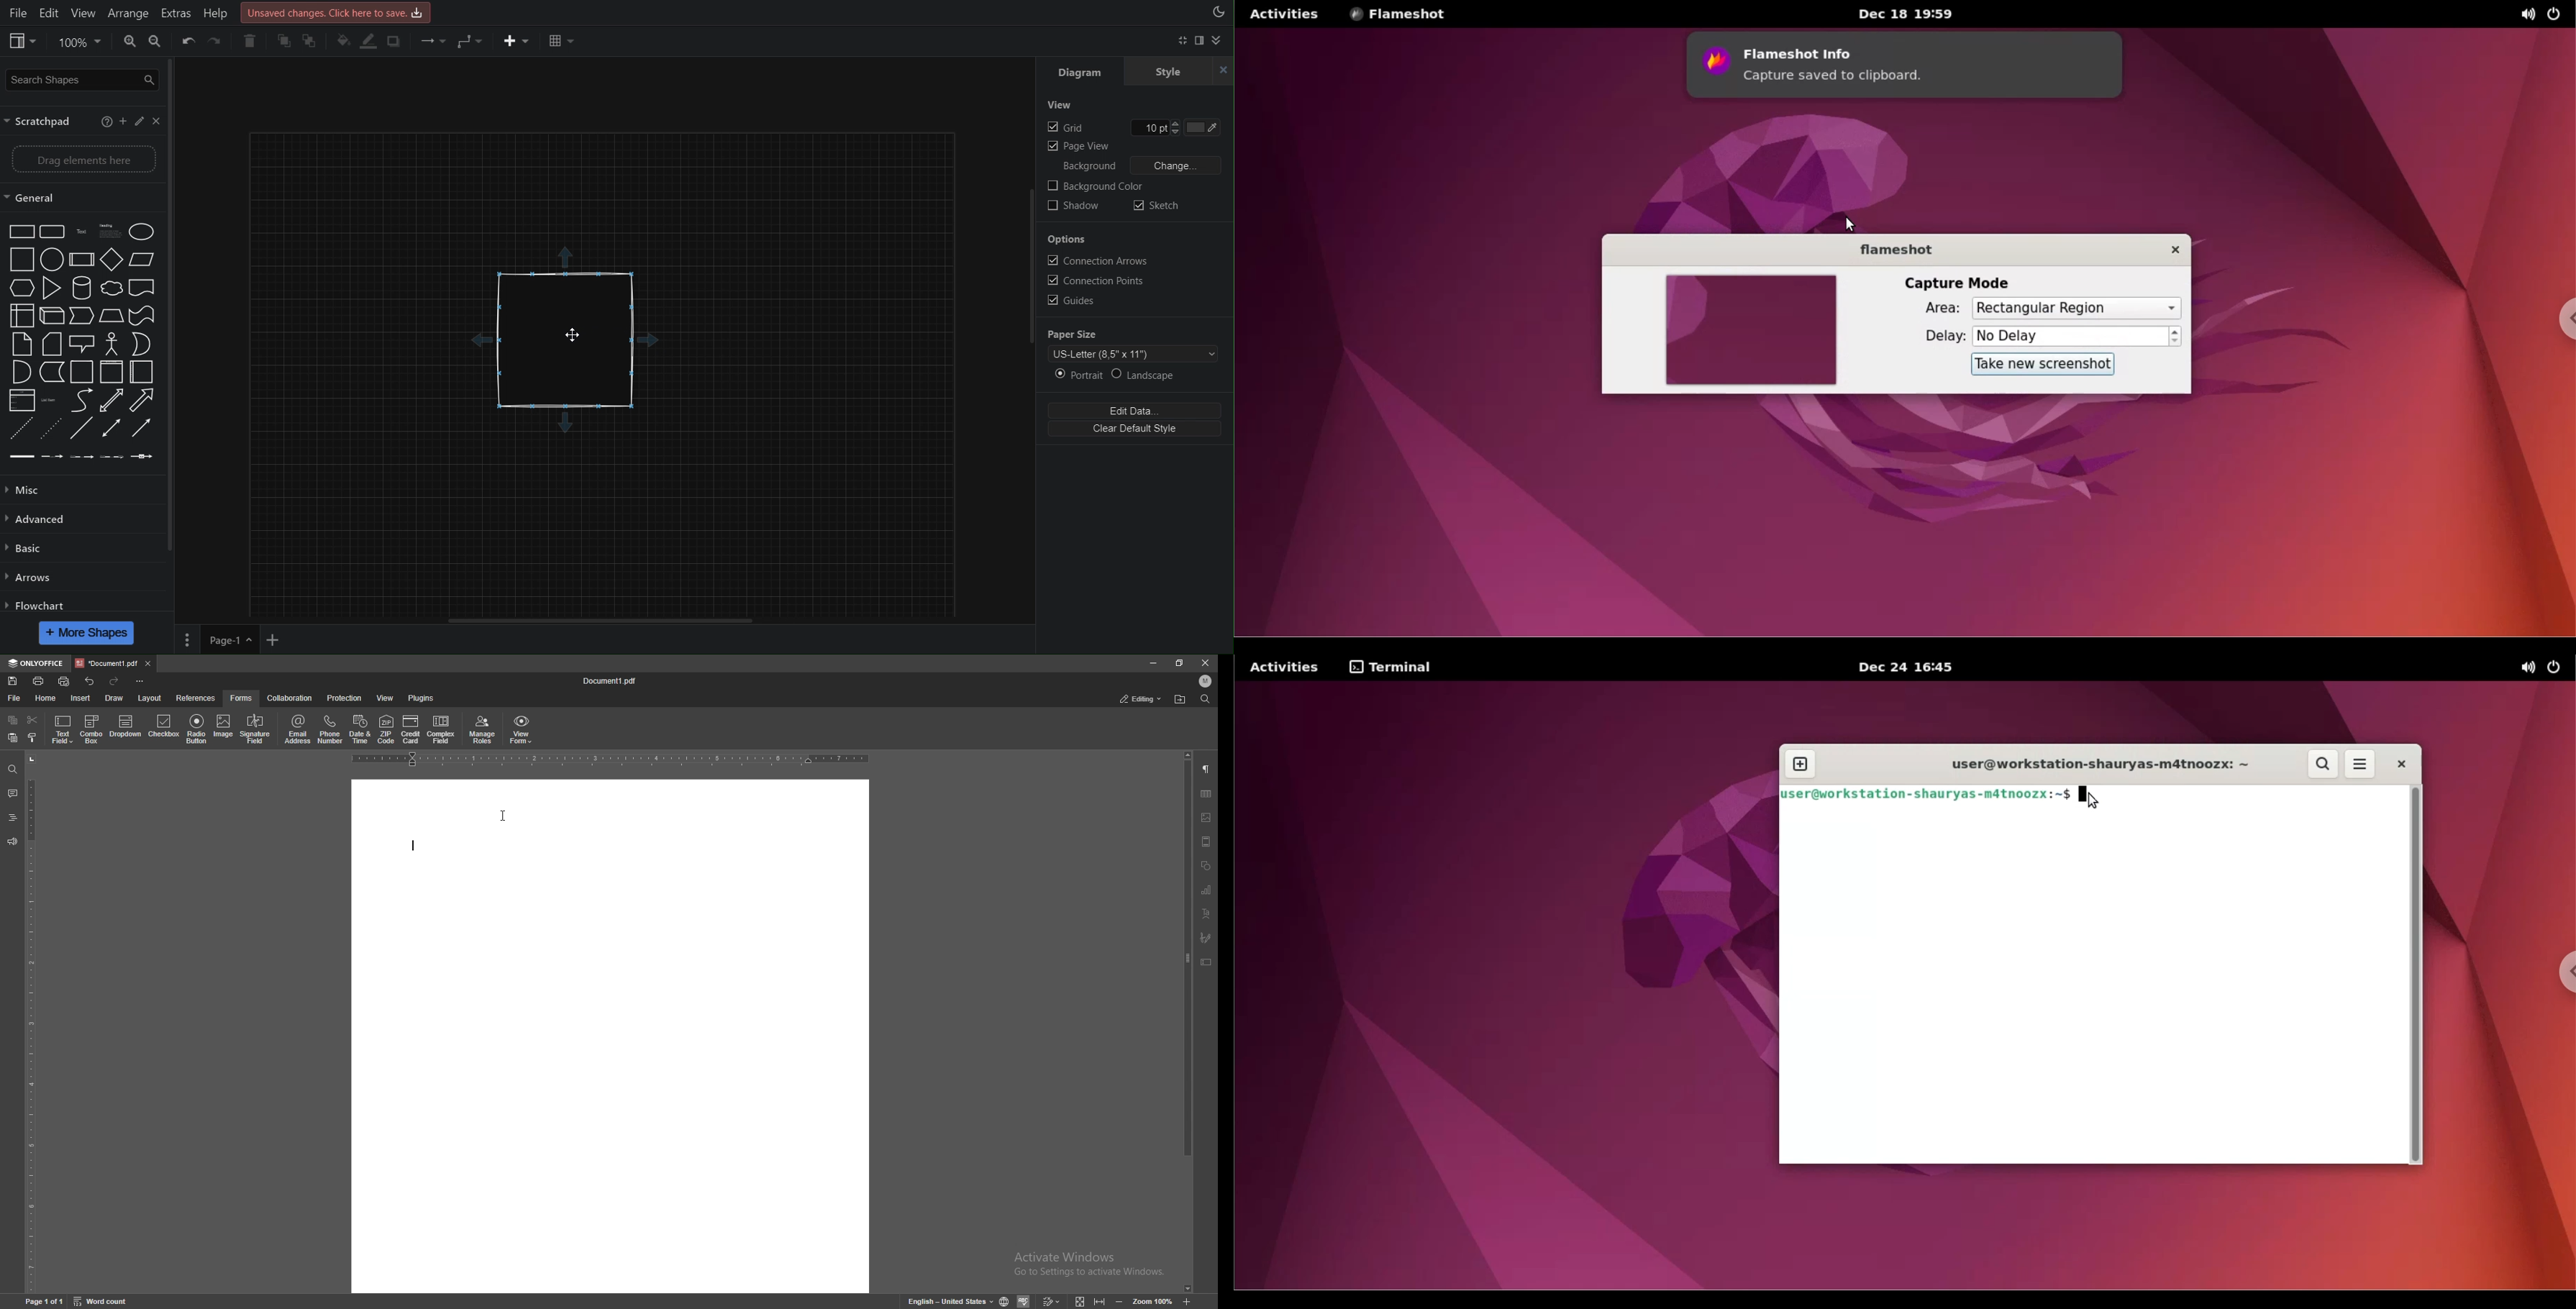  I want to click on delay options, so click(2071, 336).